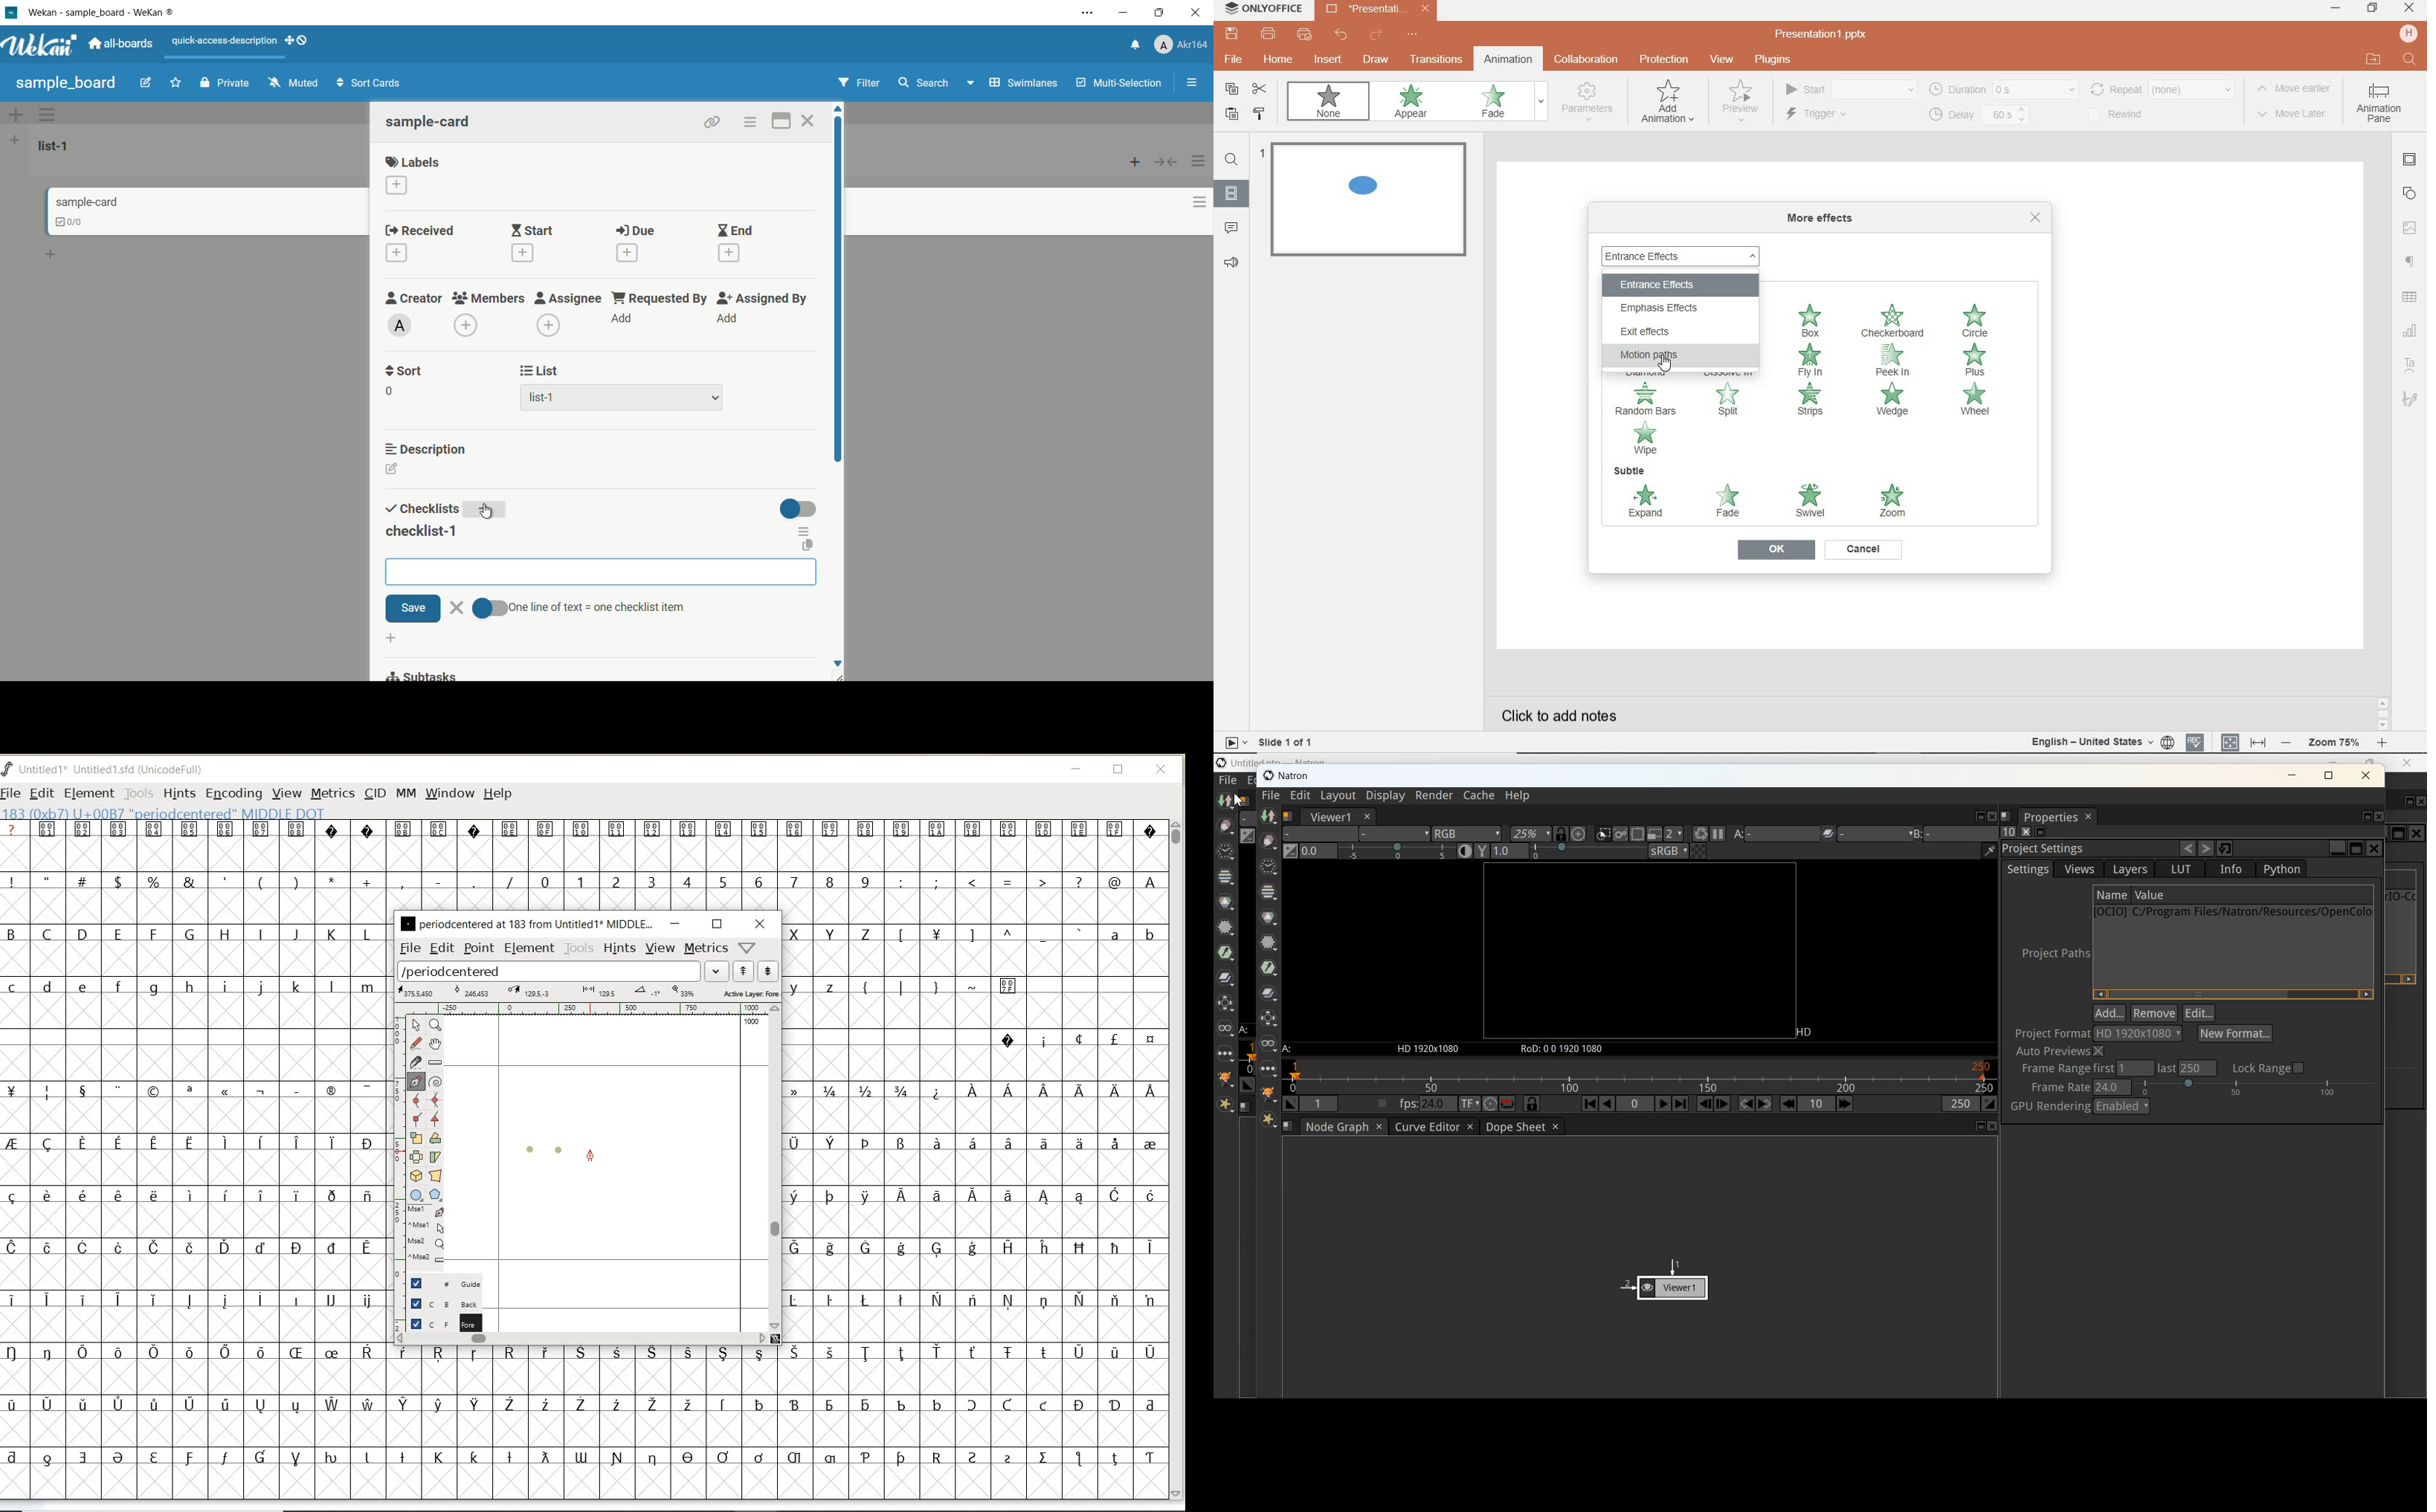 This screenshot has width=2436, height=1512. Describe the element at coordinates (400, 325) in the screenshot. I see `admin` at that location.